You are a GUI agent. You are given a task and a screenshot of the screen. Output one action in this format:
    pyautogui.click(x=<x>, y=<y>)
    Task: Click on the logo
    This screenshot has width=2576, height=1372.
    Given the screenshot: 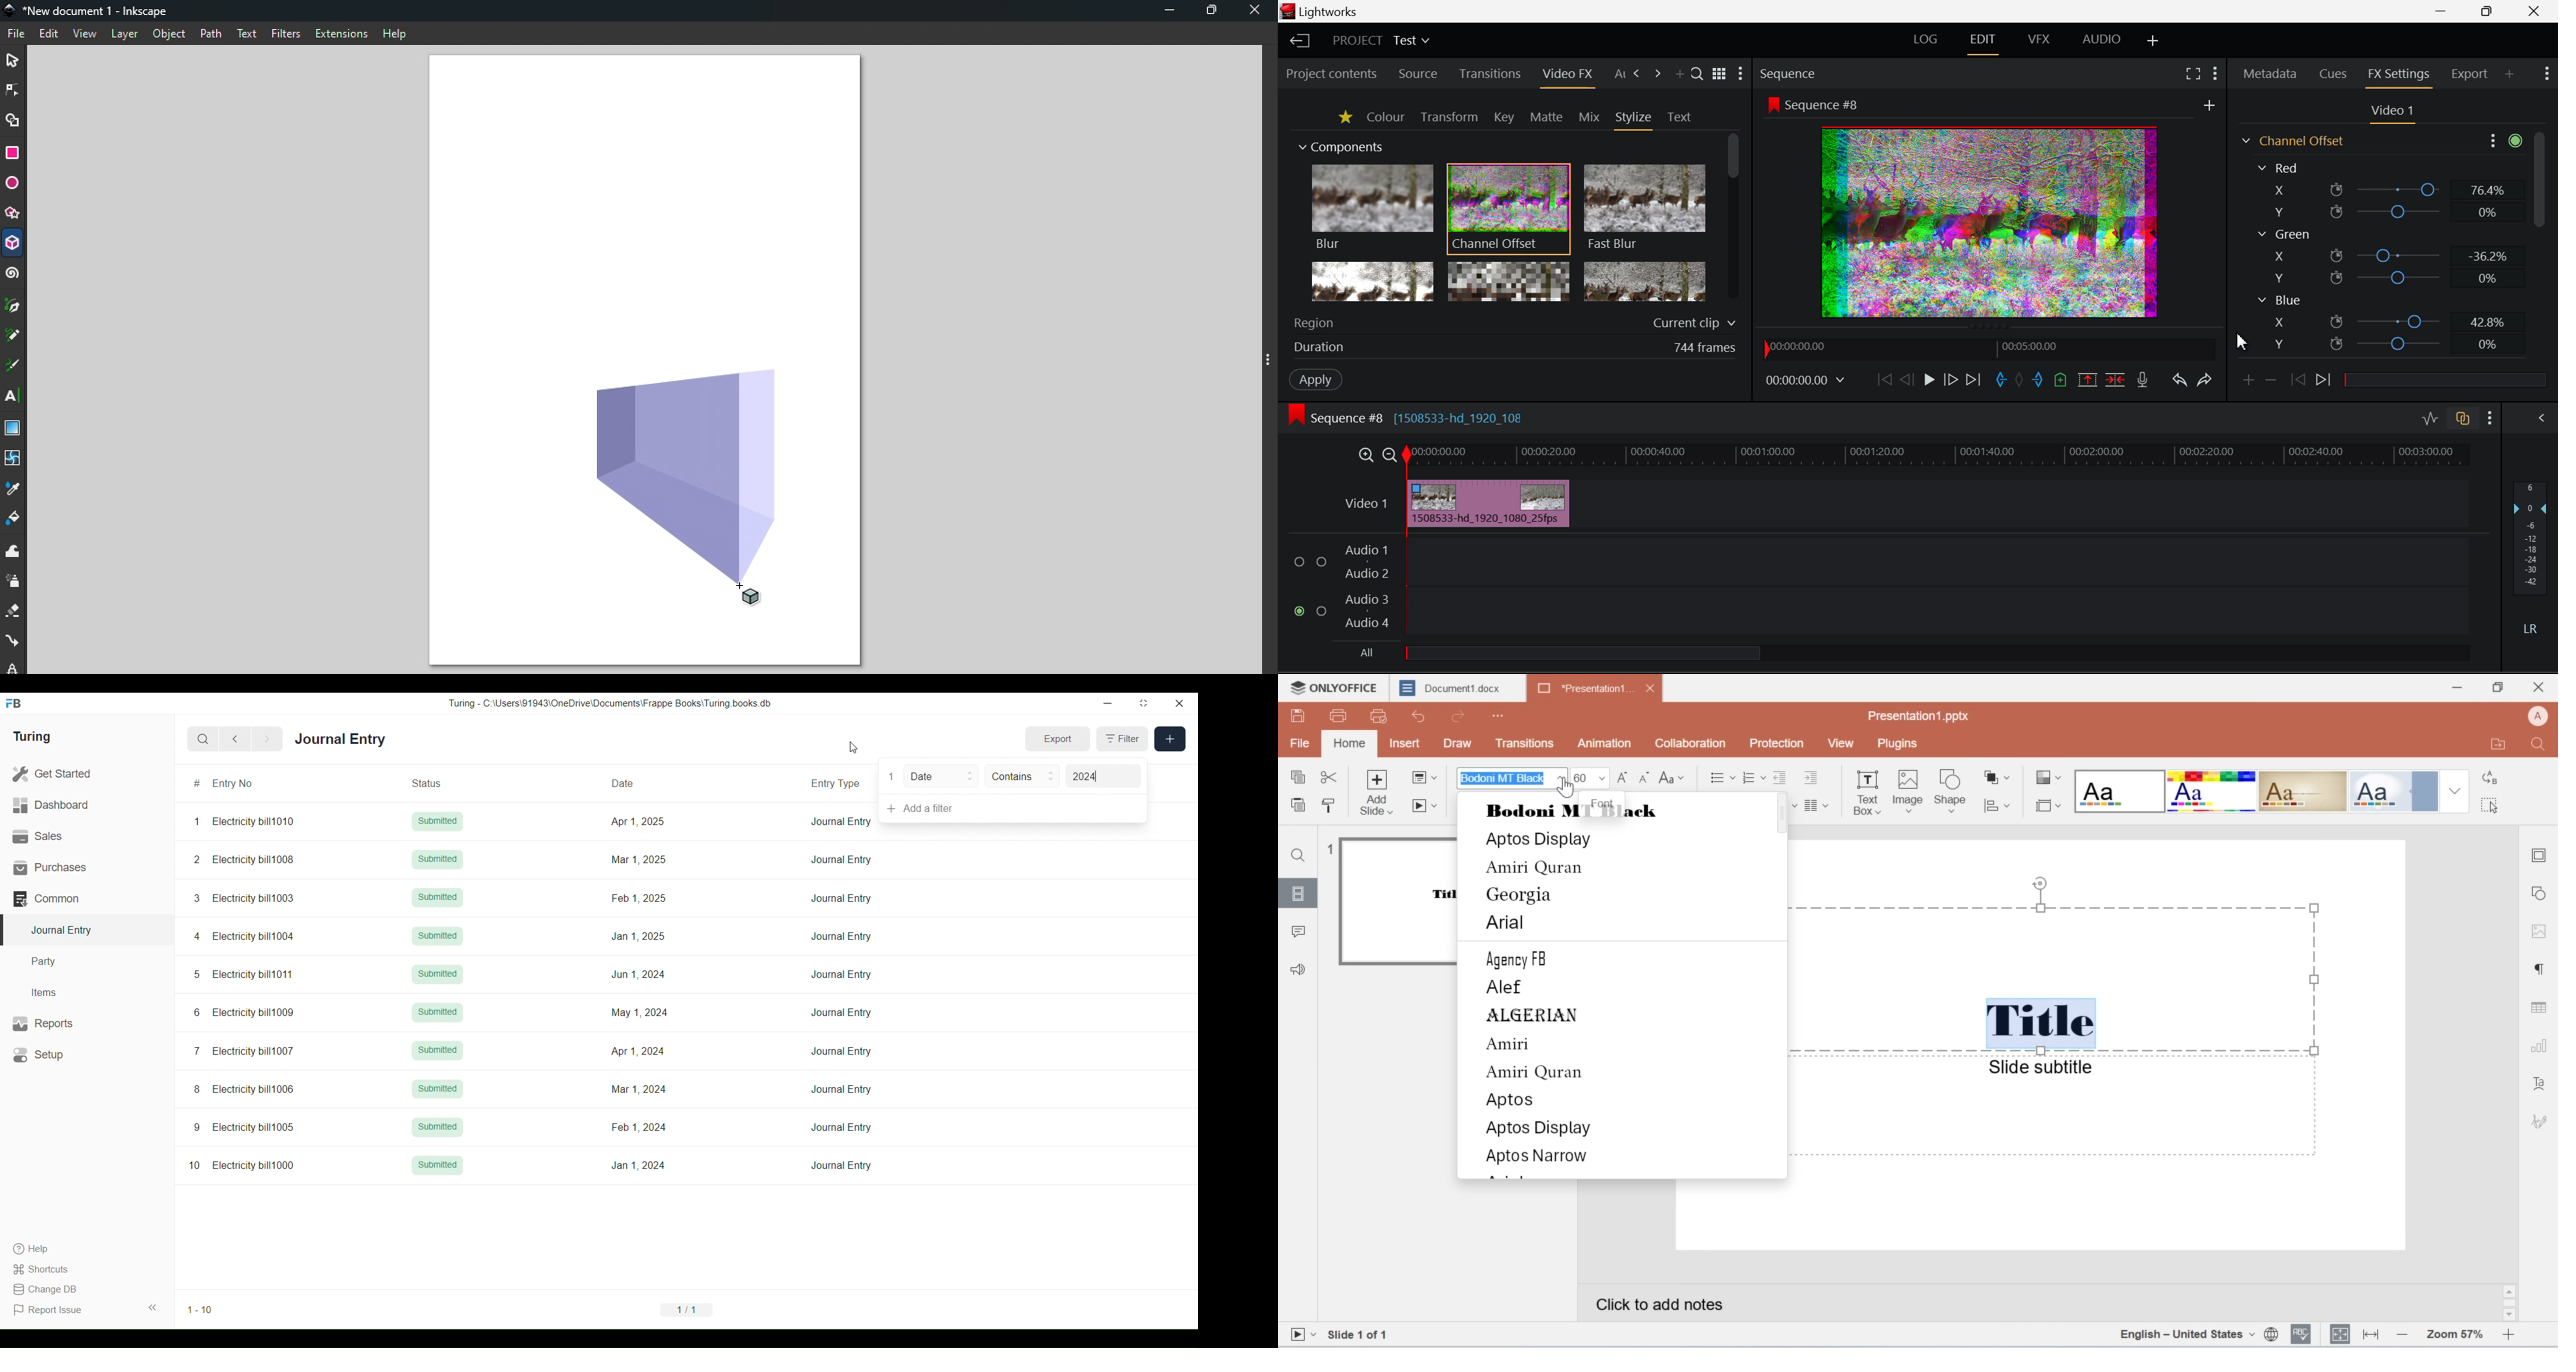 What is the action you would take?
    pyautogui.click(x=1332, y=687)
    